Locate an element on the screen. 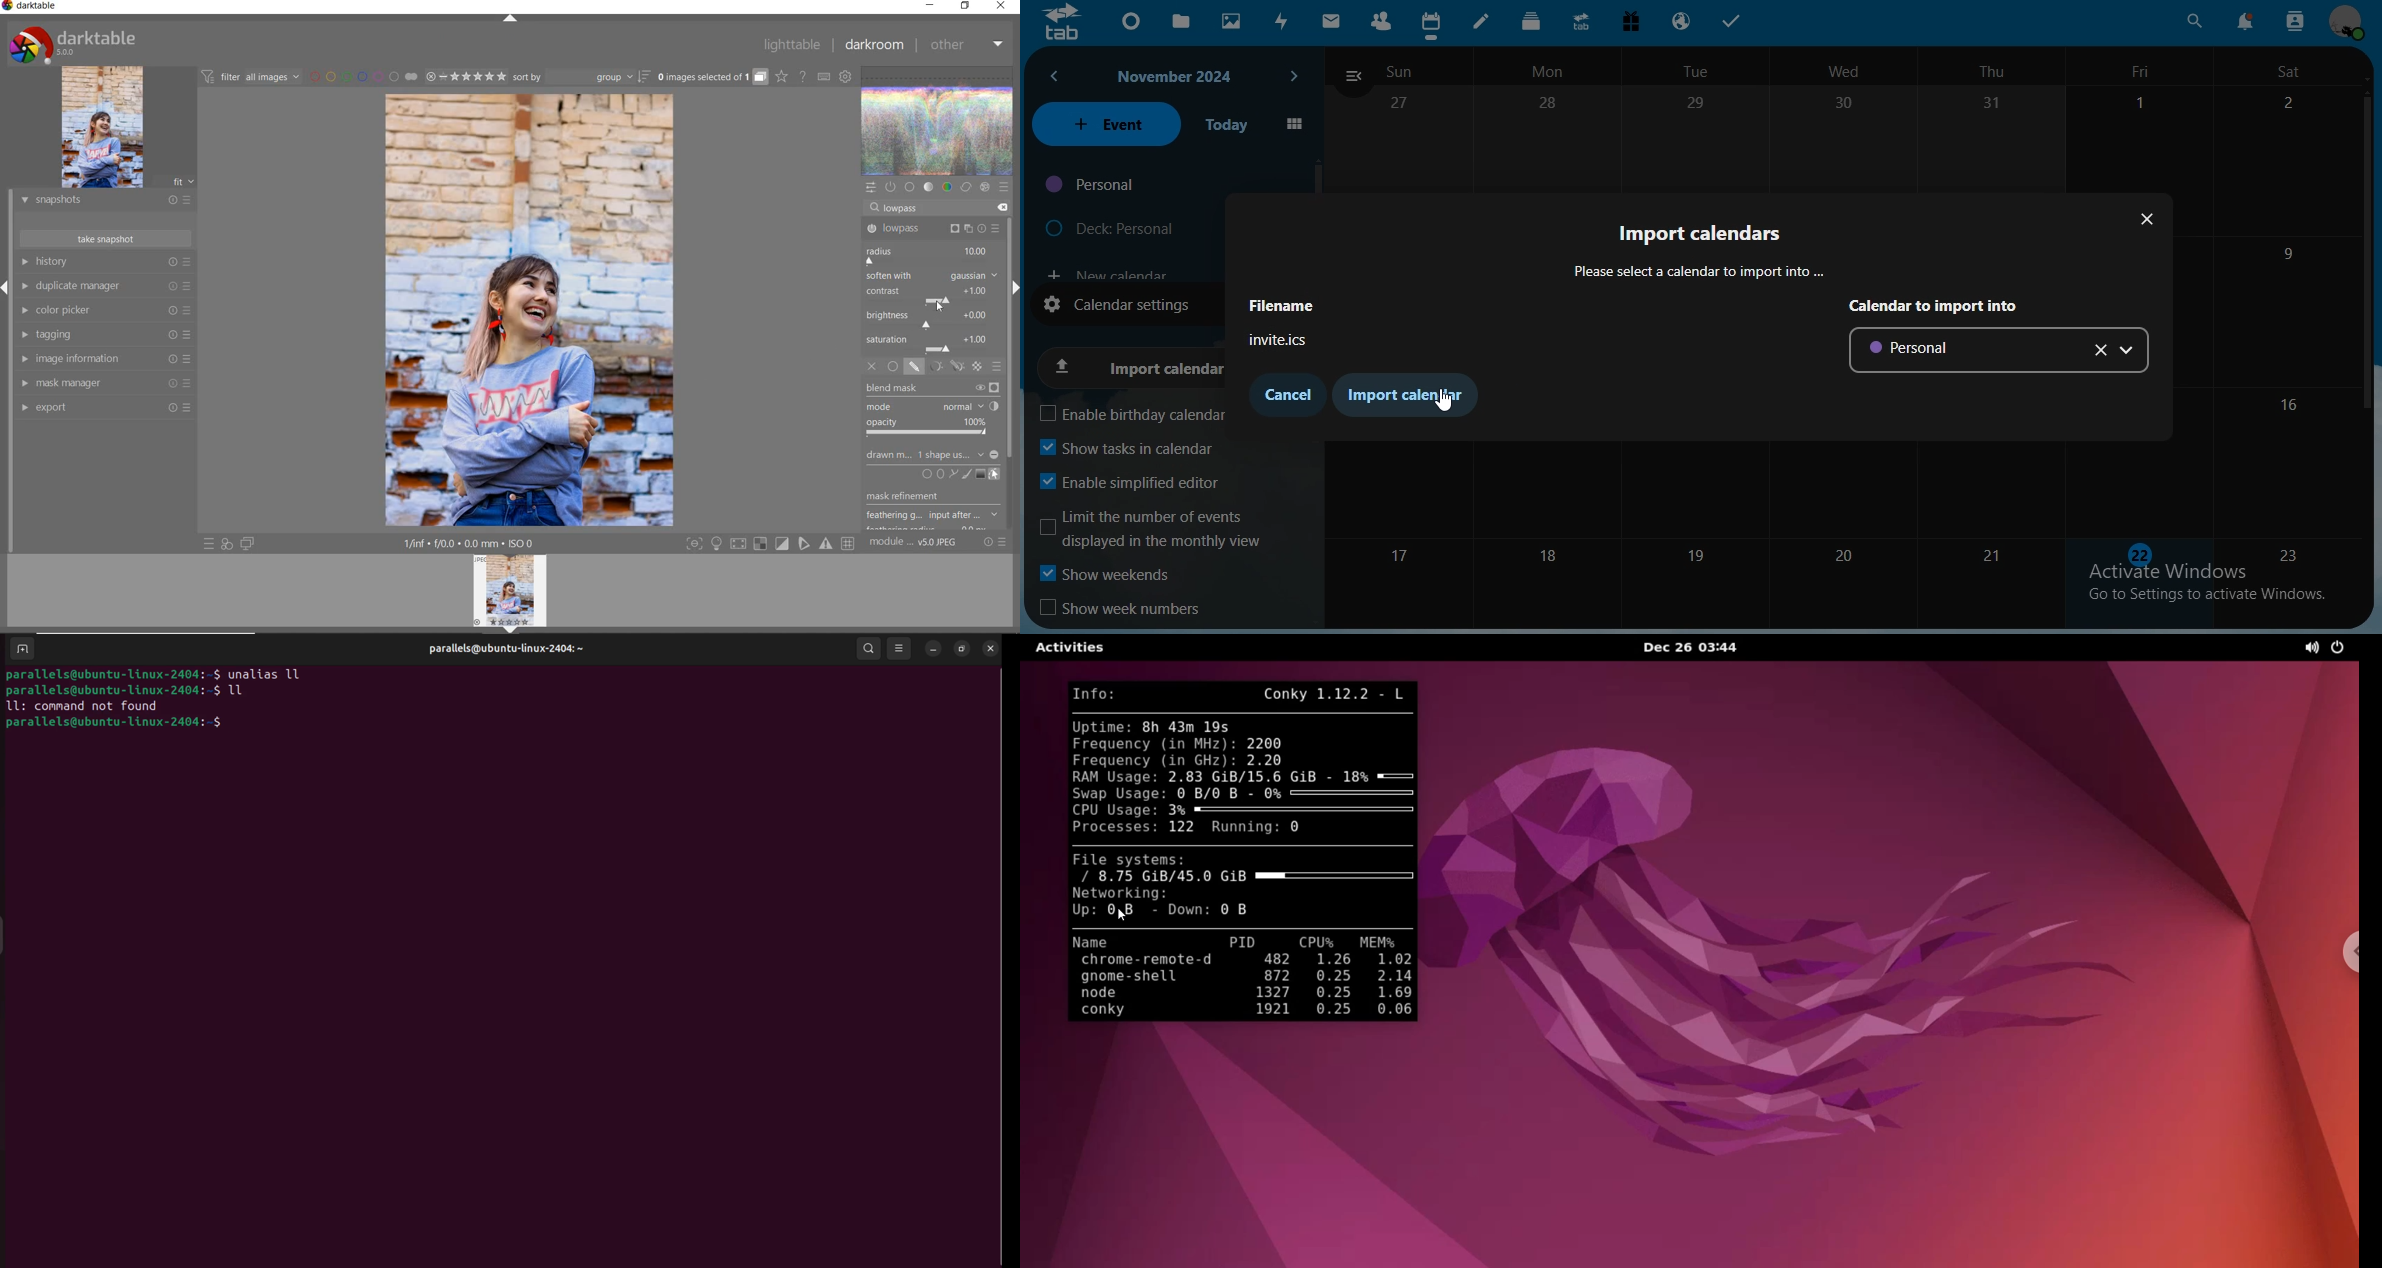 The width and height of the screenshot is (2408, 1288). dashboard is located at coordinates (1135, 20).